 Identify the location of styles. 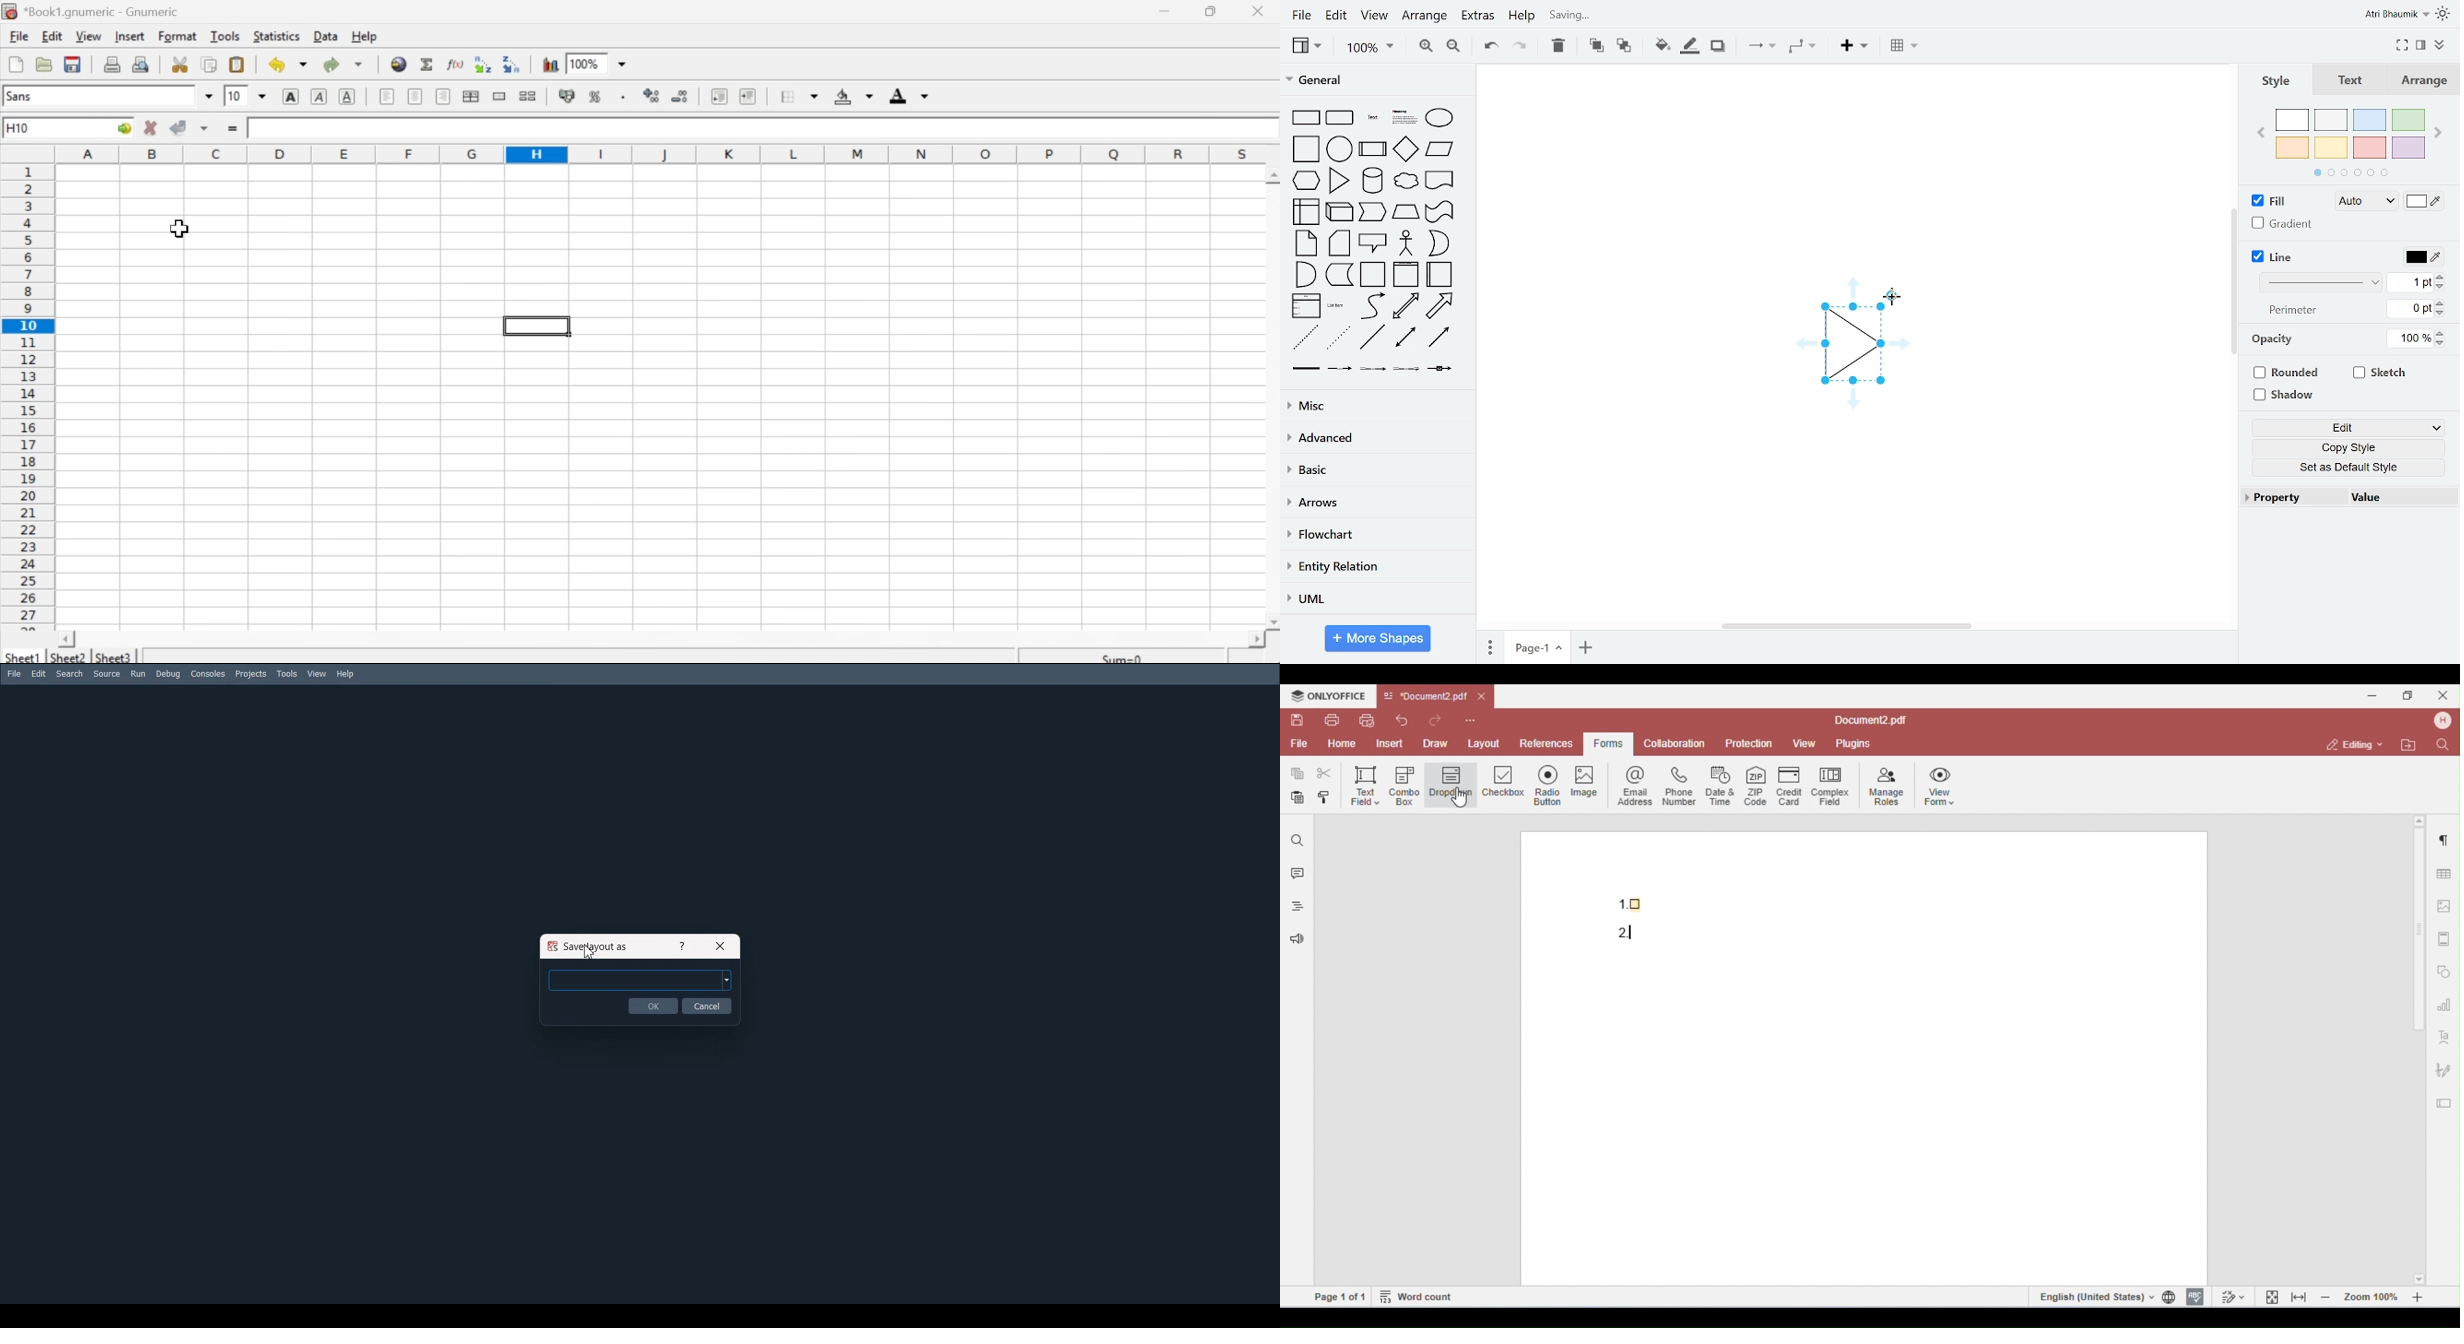
(2274, 80).